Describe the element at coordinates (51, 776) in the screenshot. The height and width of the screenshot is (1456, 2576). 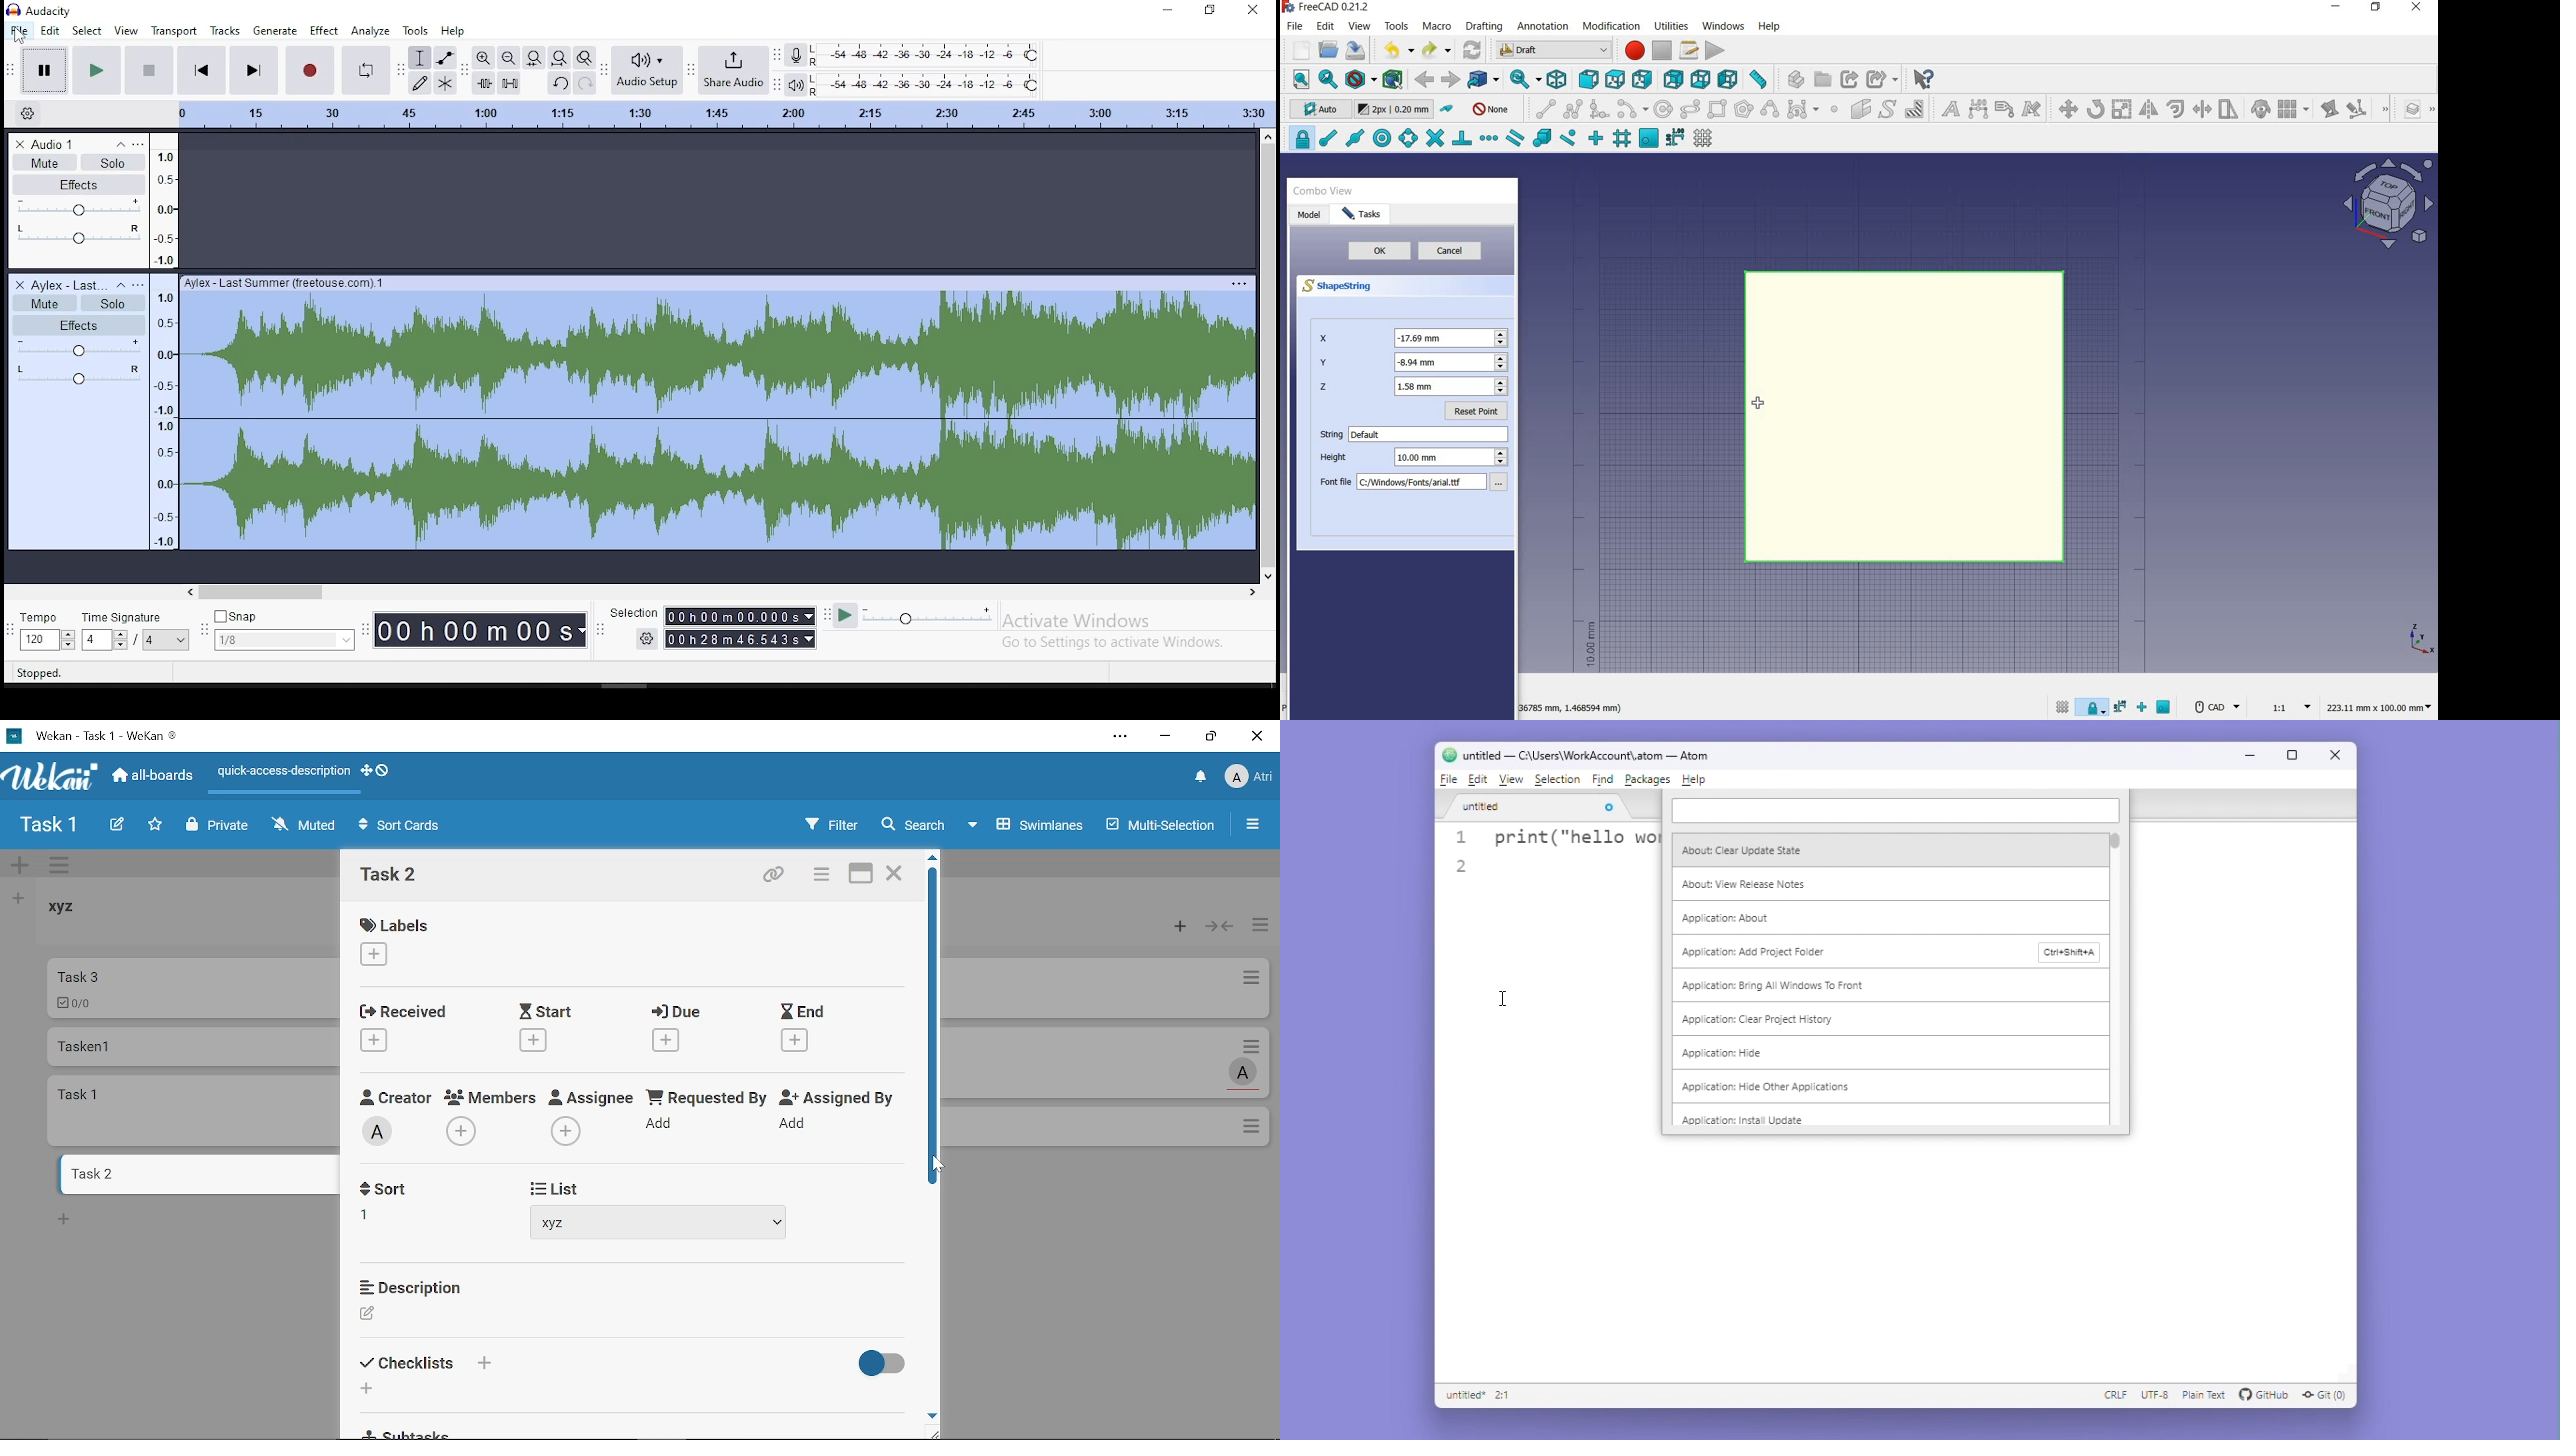
I see `App logo` at that location.